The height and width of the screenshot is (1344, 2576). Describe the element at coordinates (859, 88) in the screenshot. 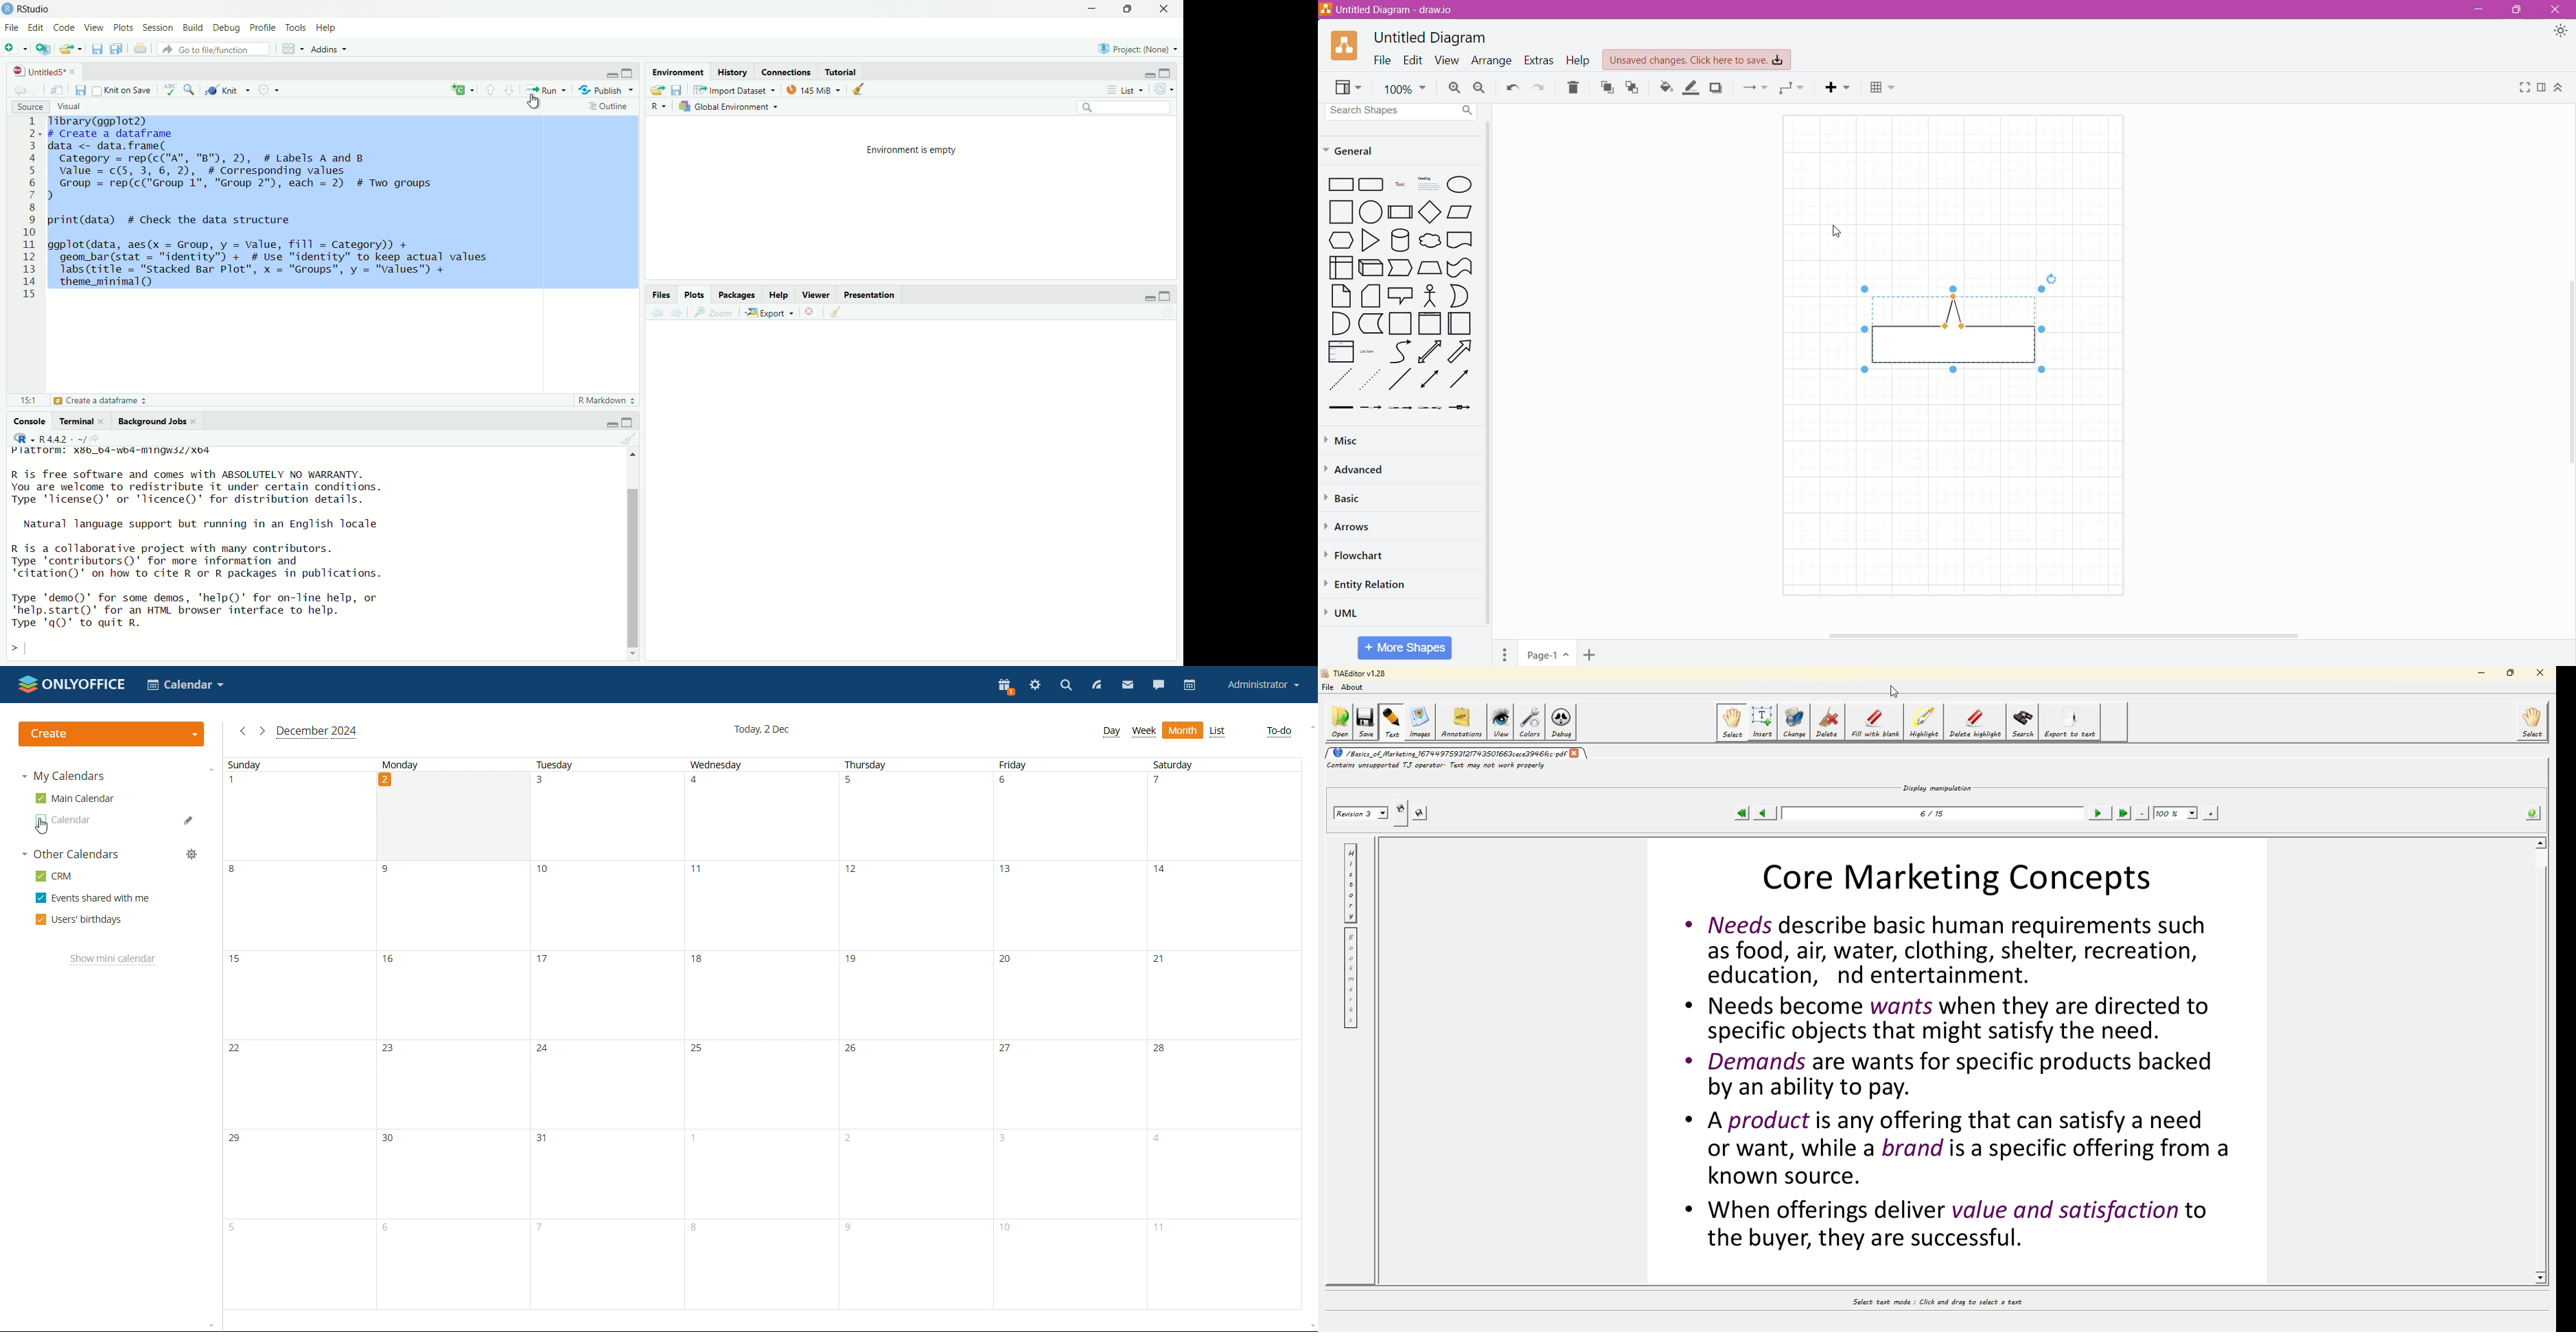

I see `Clear console (Ctrl + L)` at that location.